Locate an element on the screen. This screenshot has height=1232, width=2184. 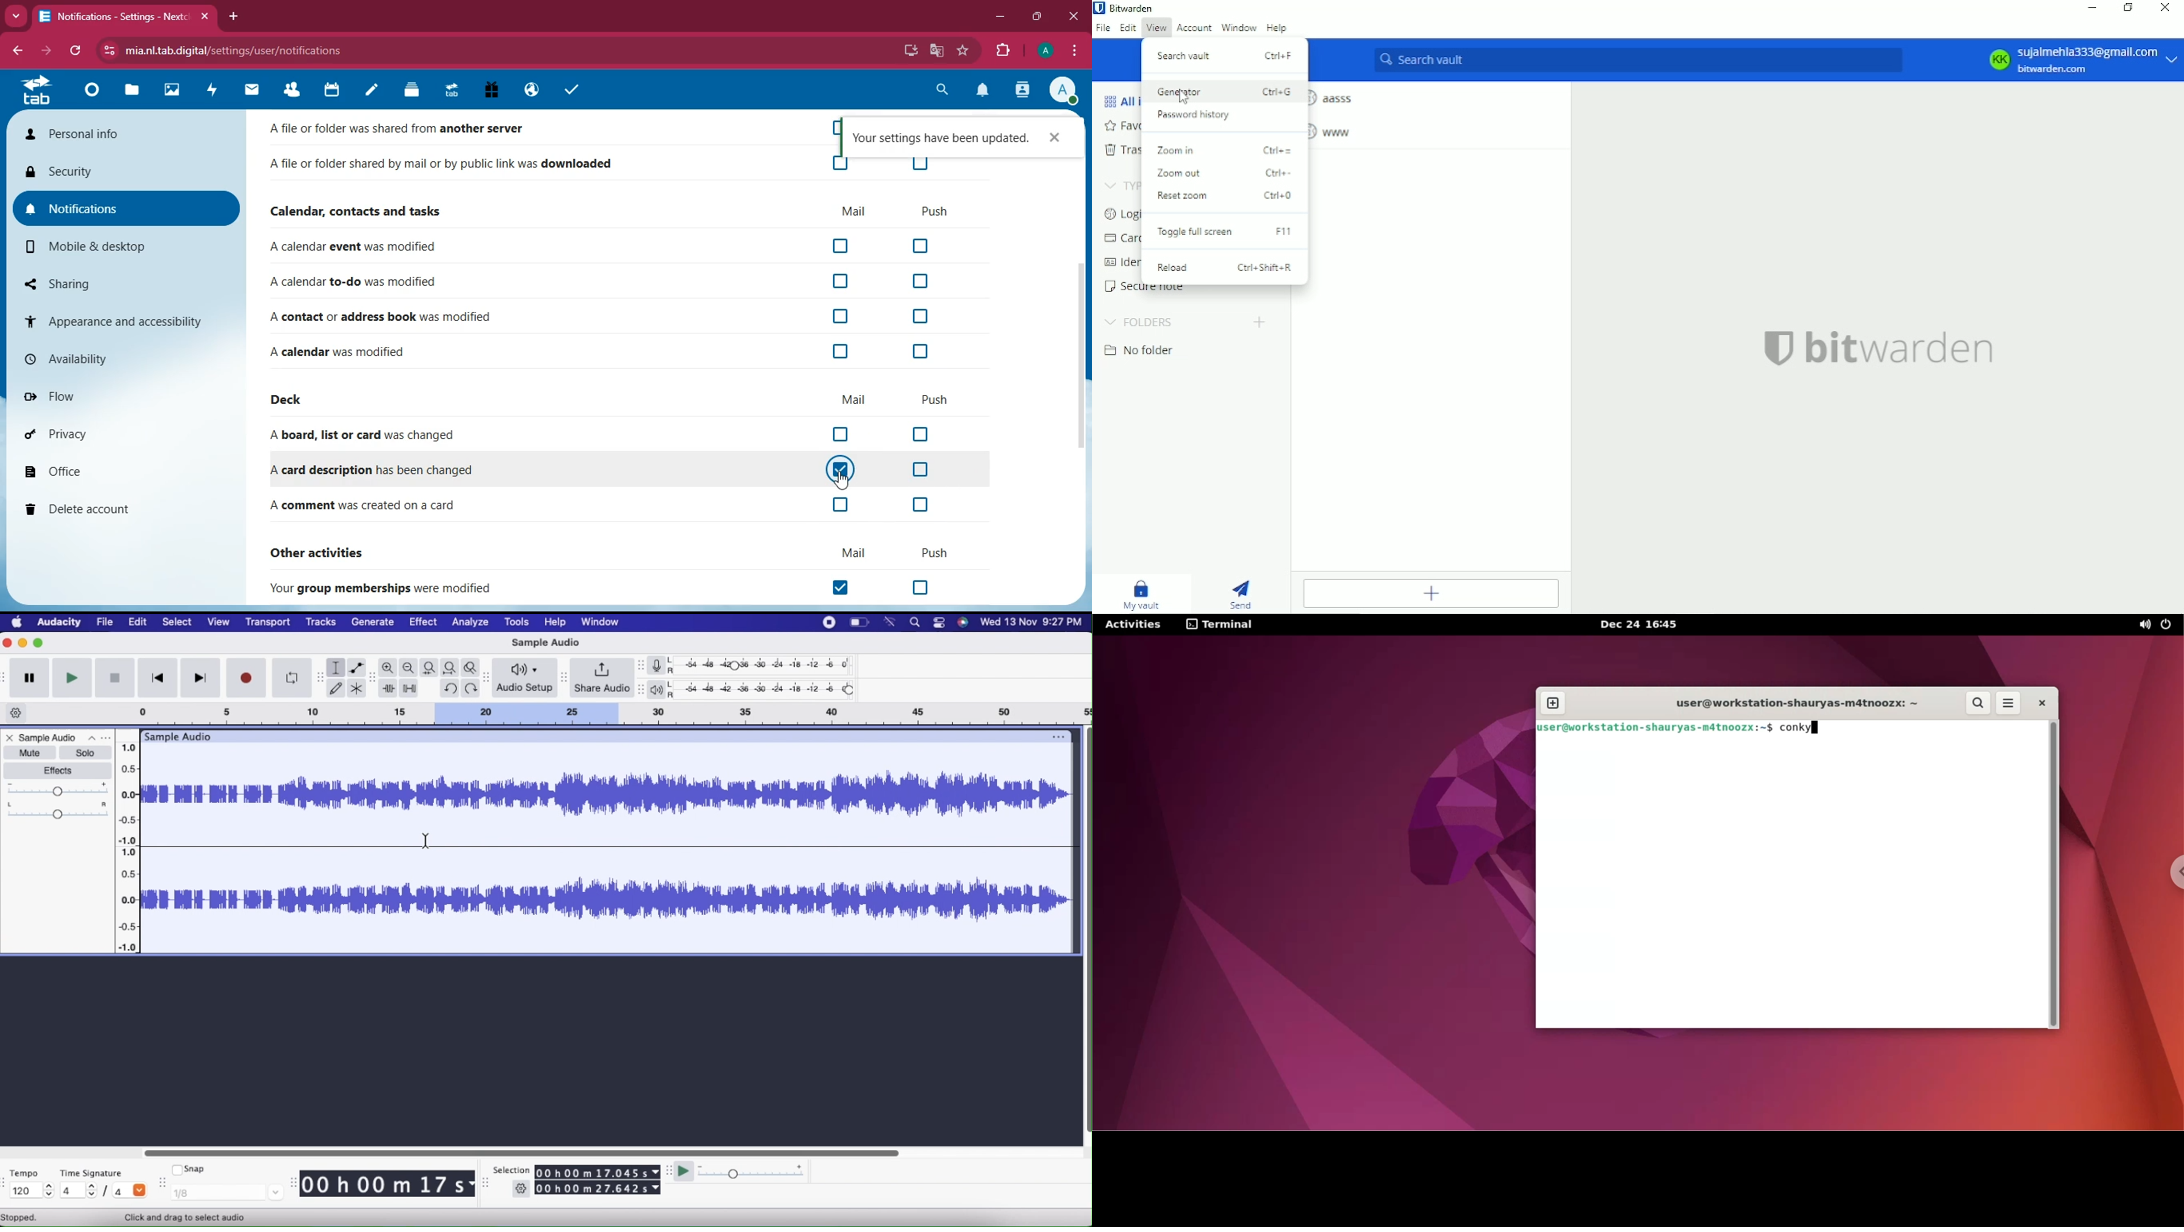
activity is located at coordinates (213, 90).